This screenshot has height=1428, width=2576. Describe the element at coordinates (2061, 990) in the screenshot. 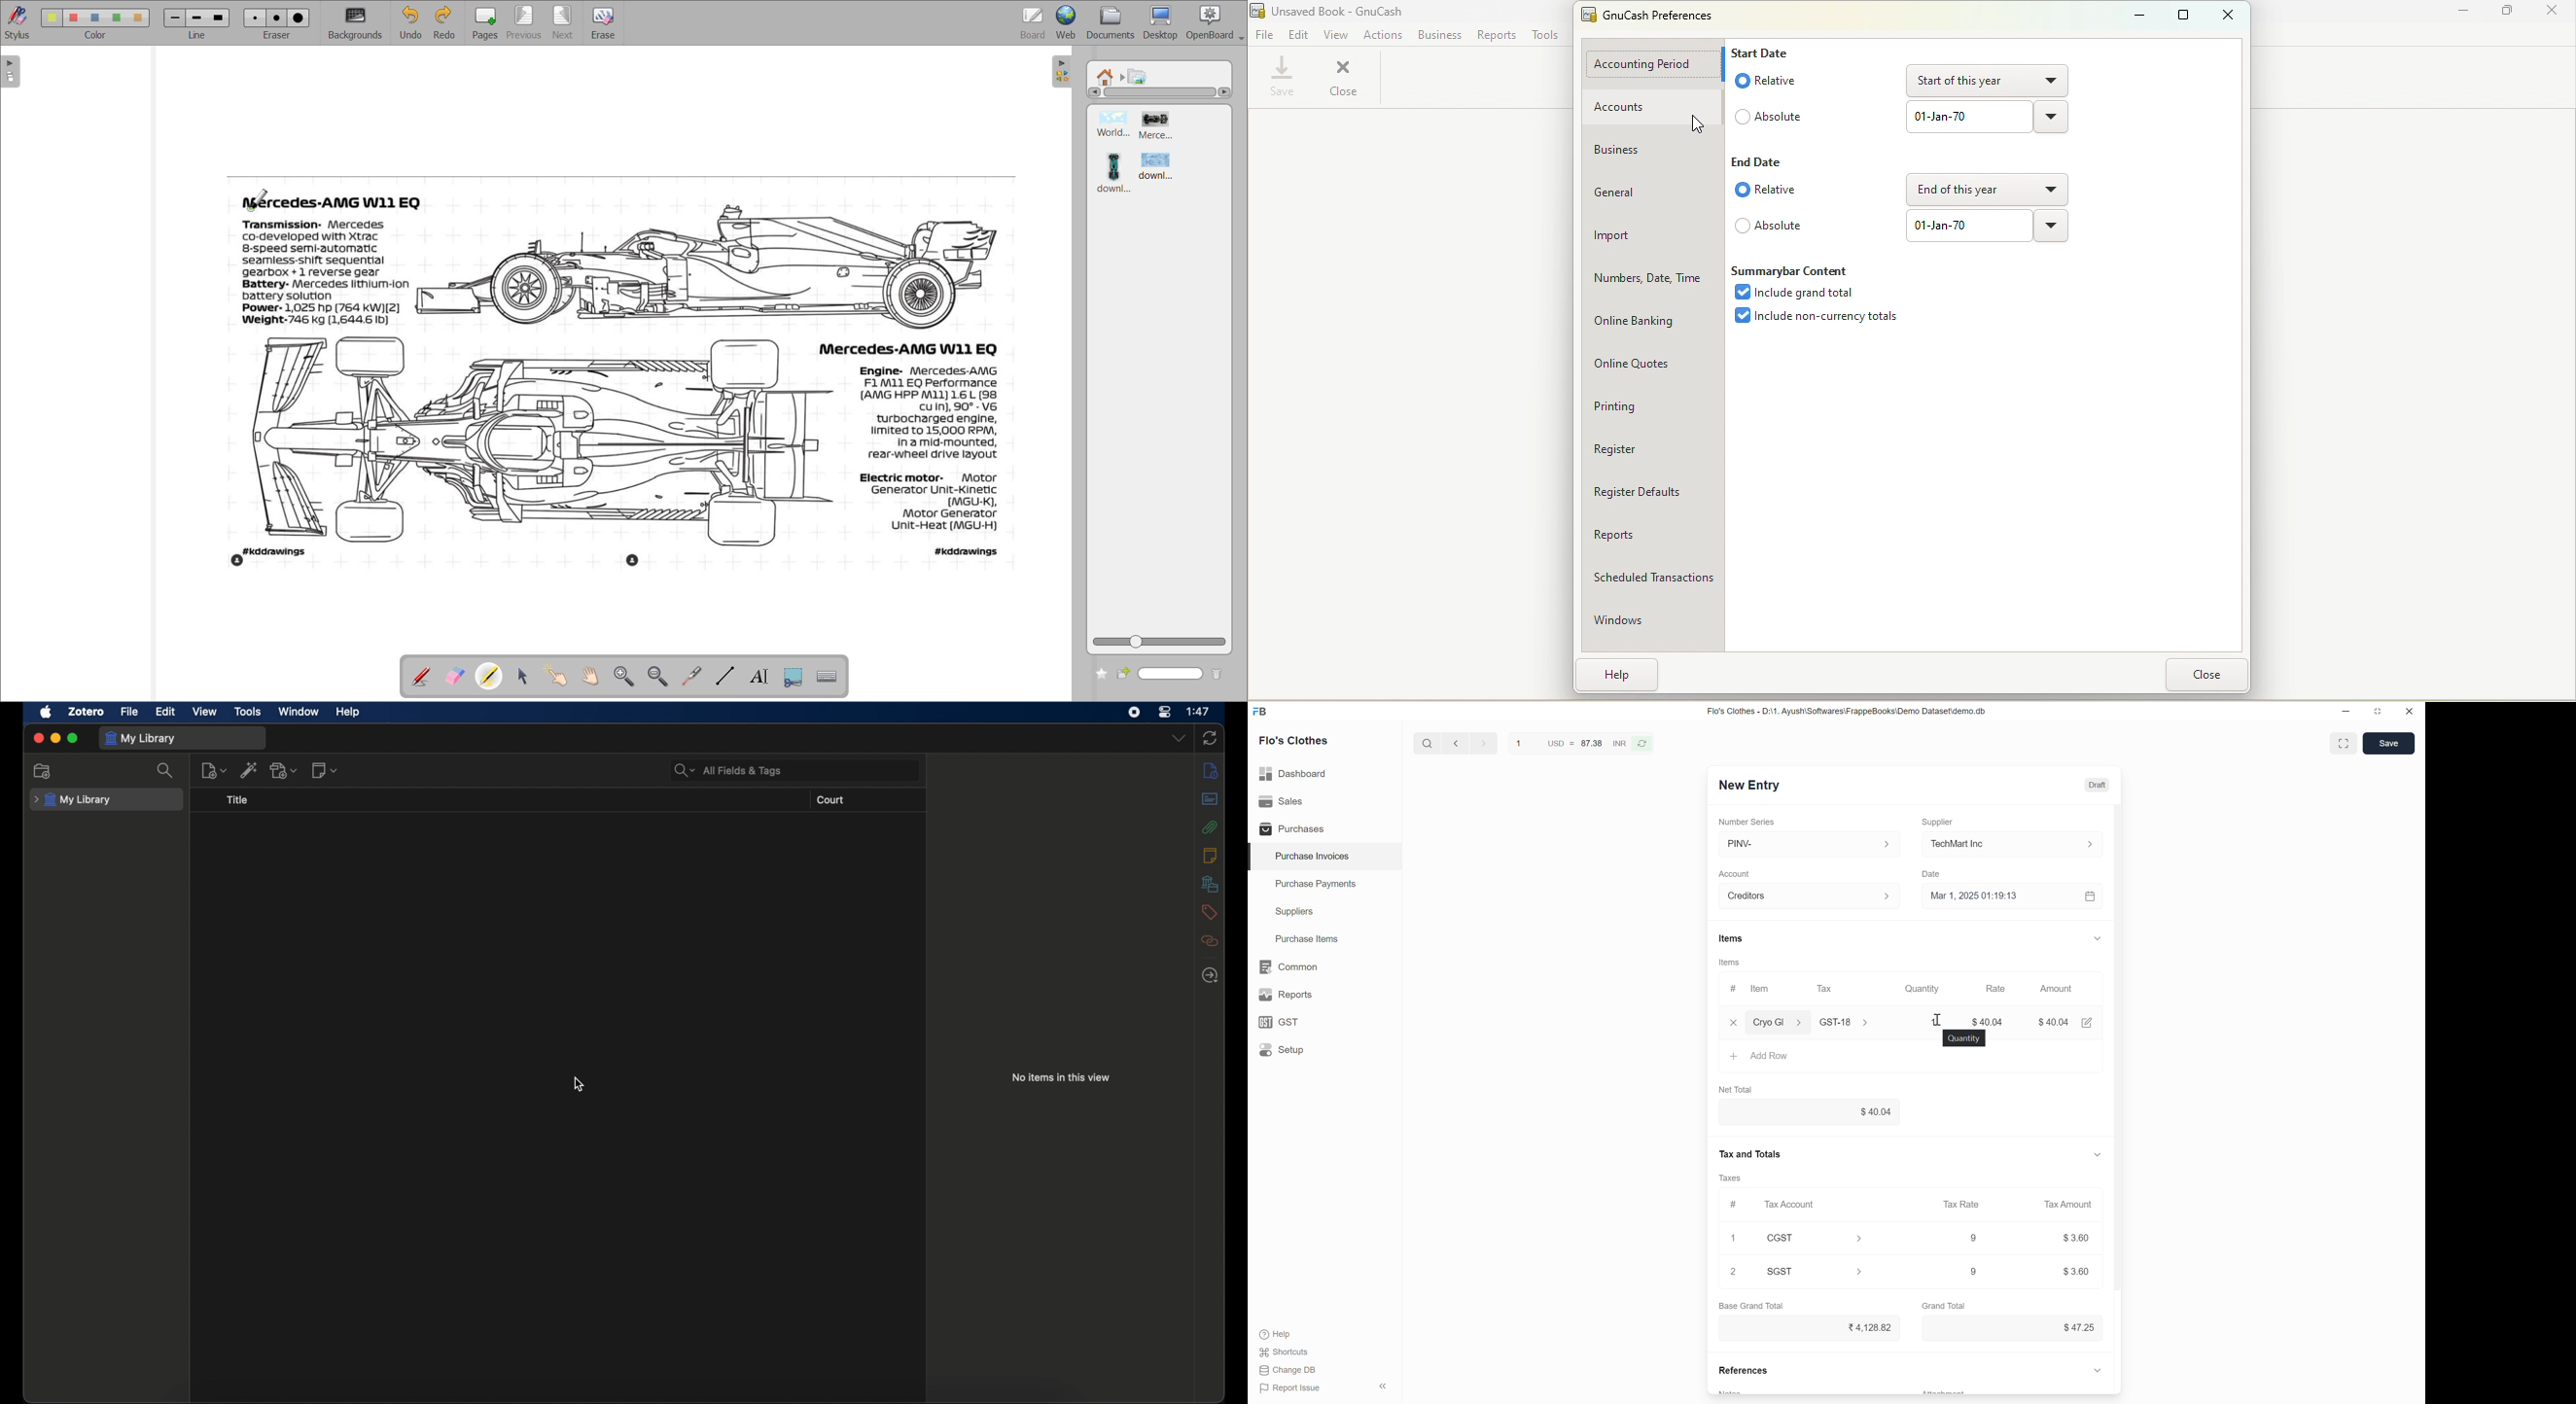

I see `Amount` at that location.